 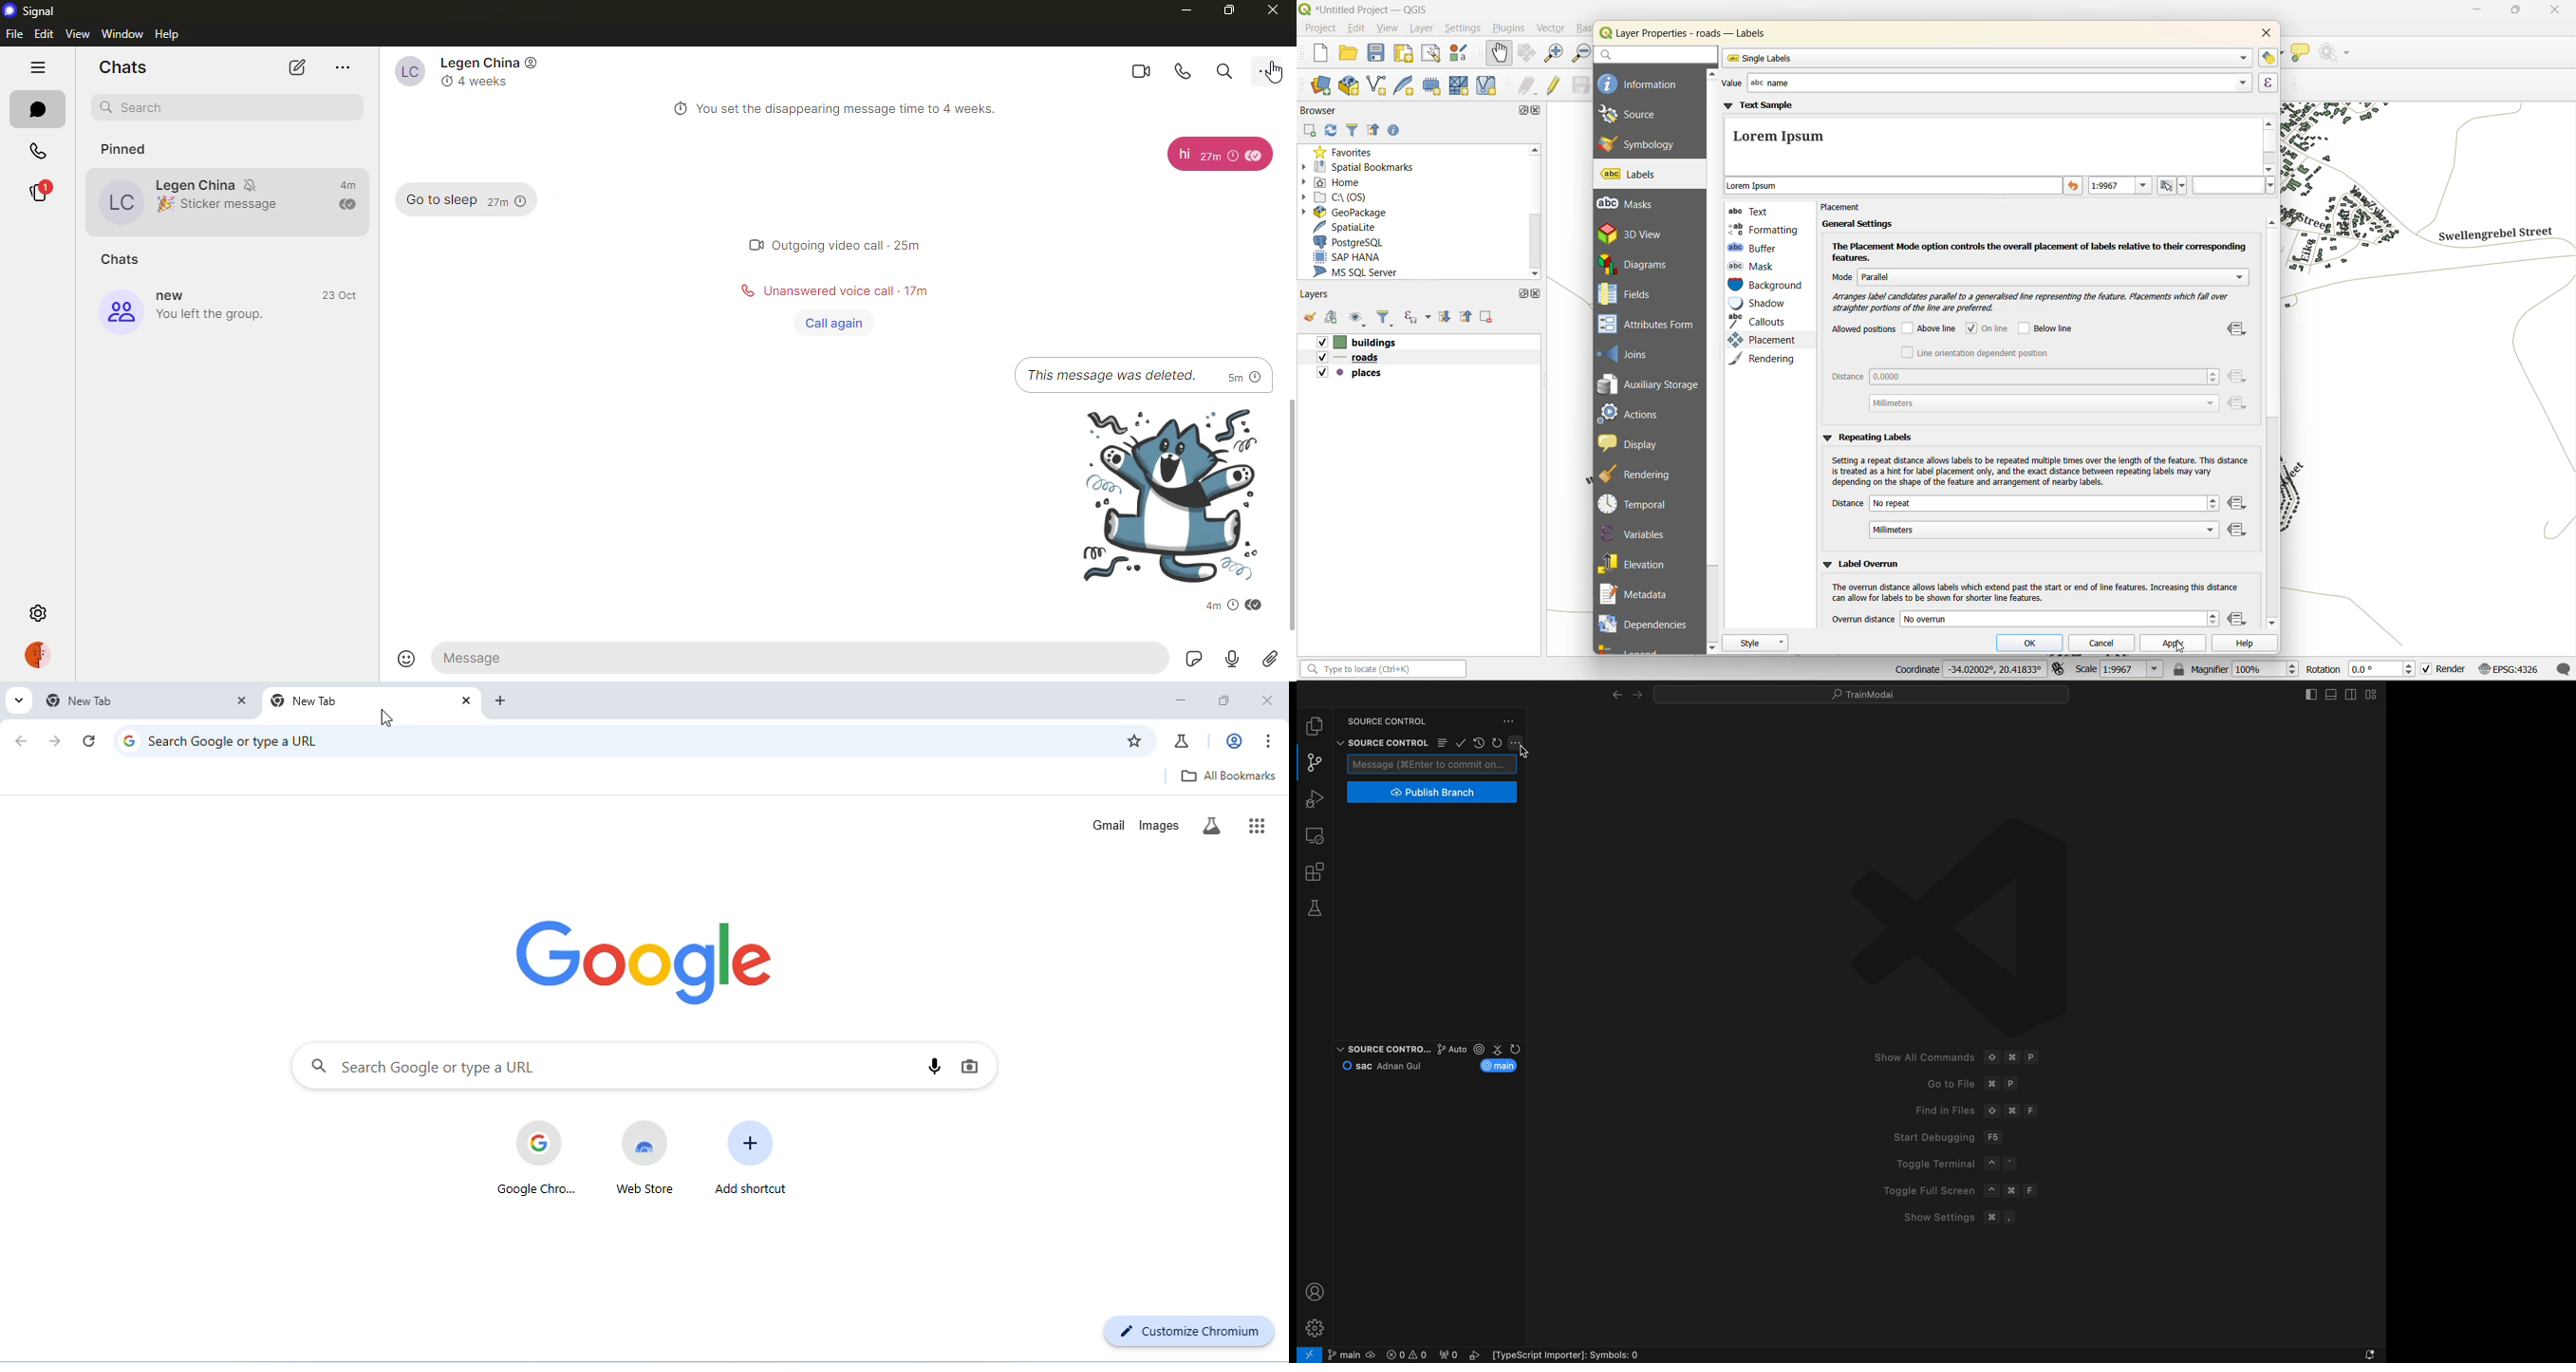 I want to click on set to current scale, so click(x=2173, y=186).